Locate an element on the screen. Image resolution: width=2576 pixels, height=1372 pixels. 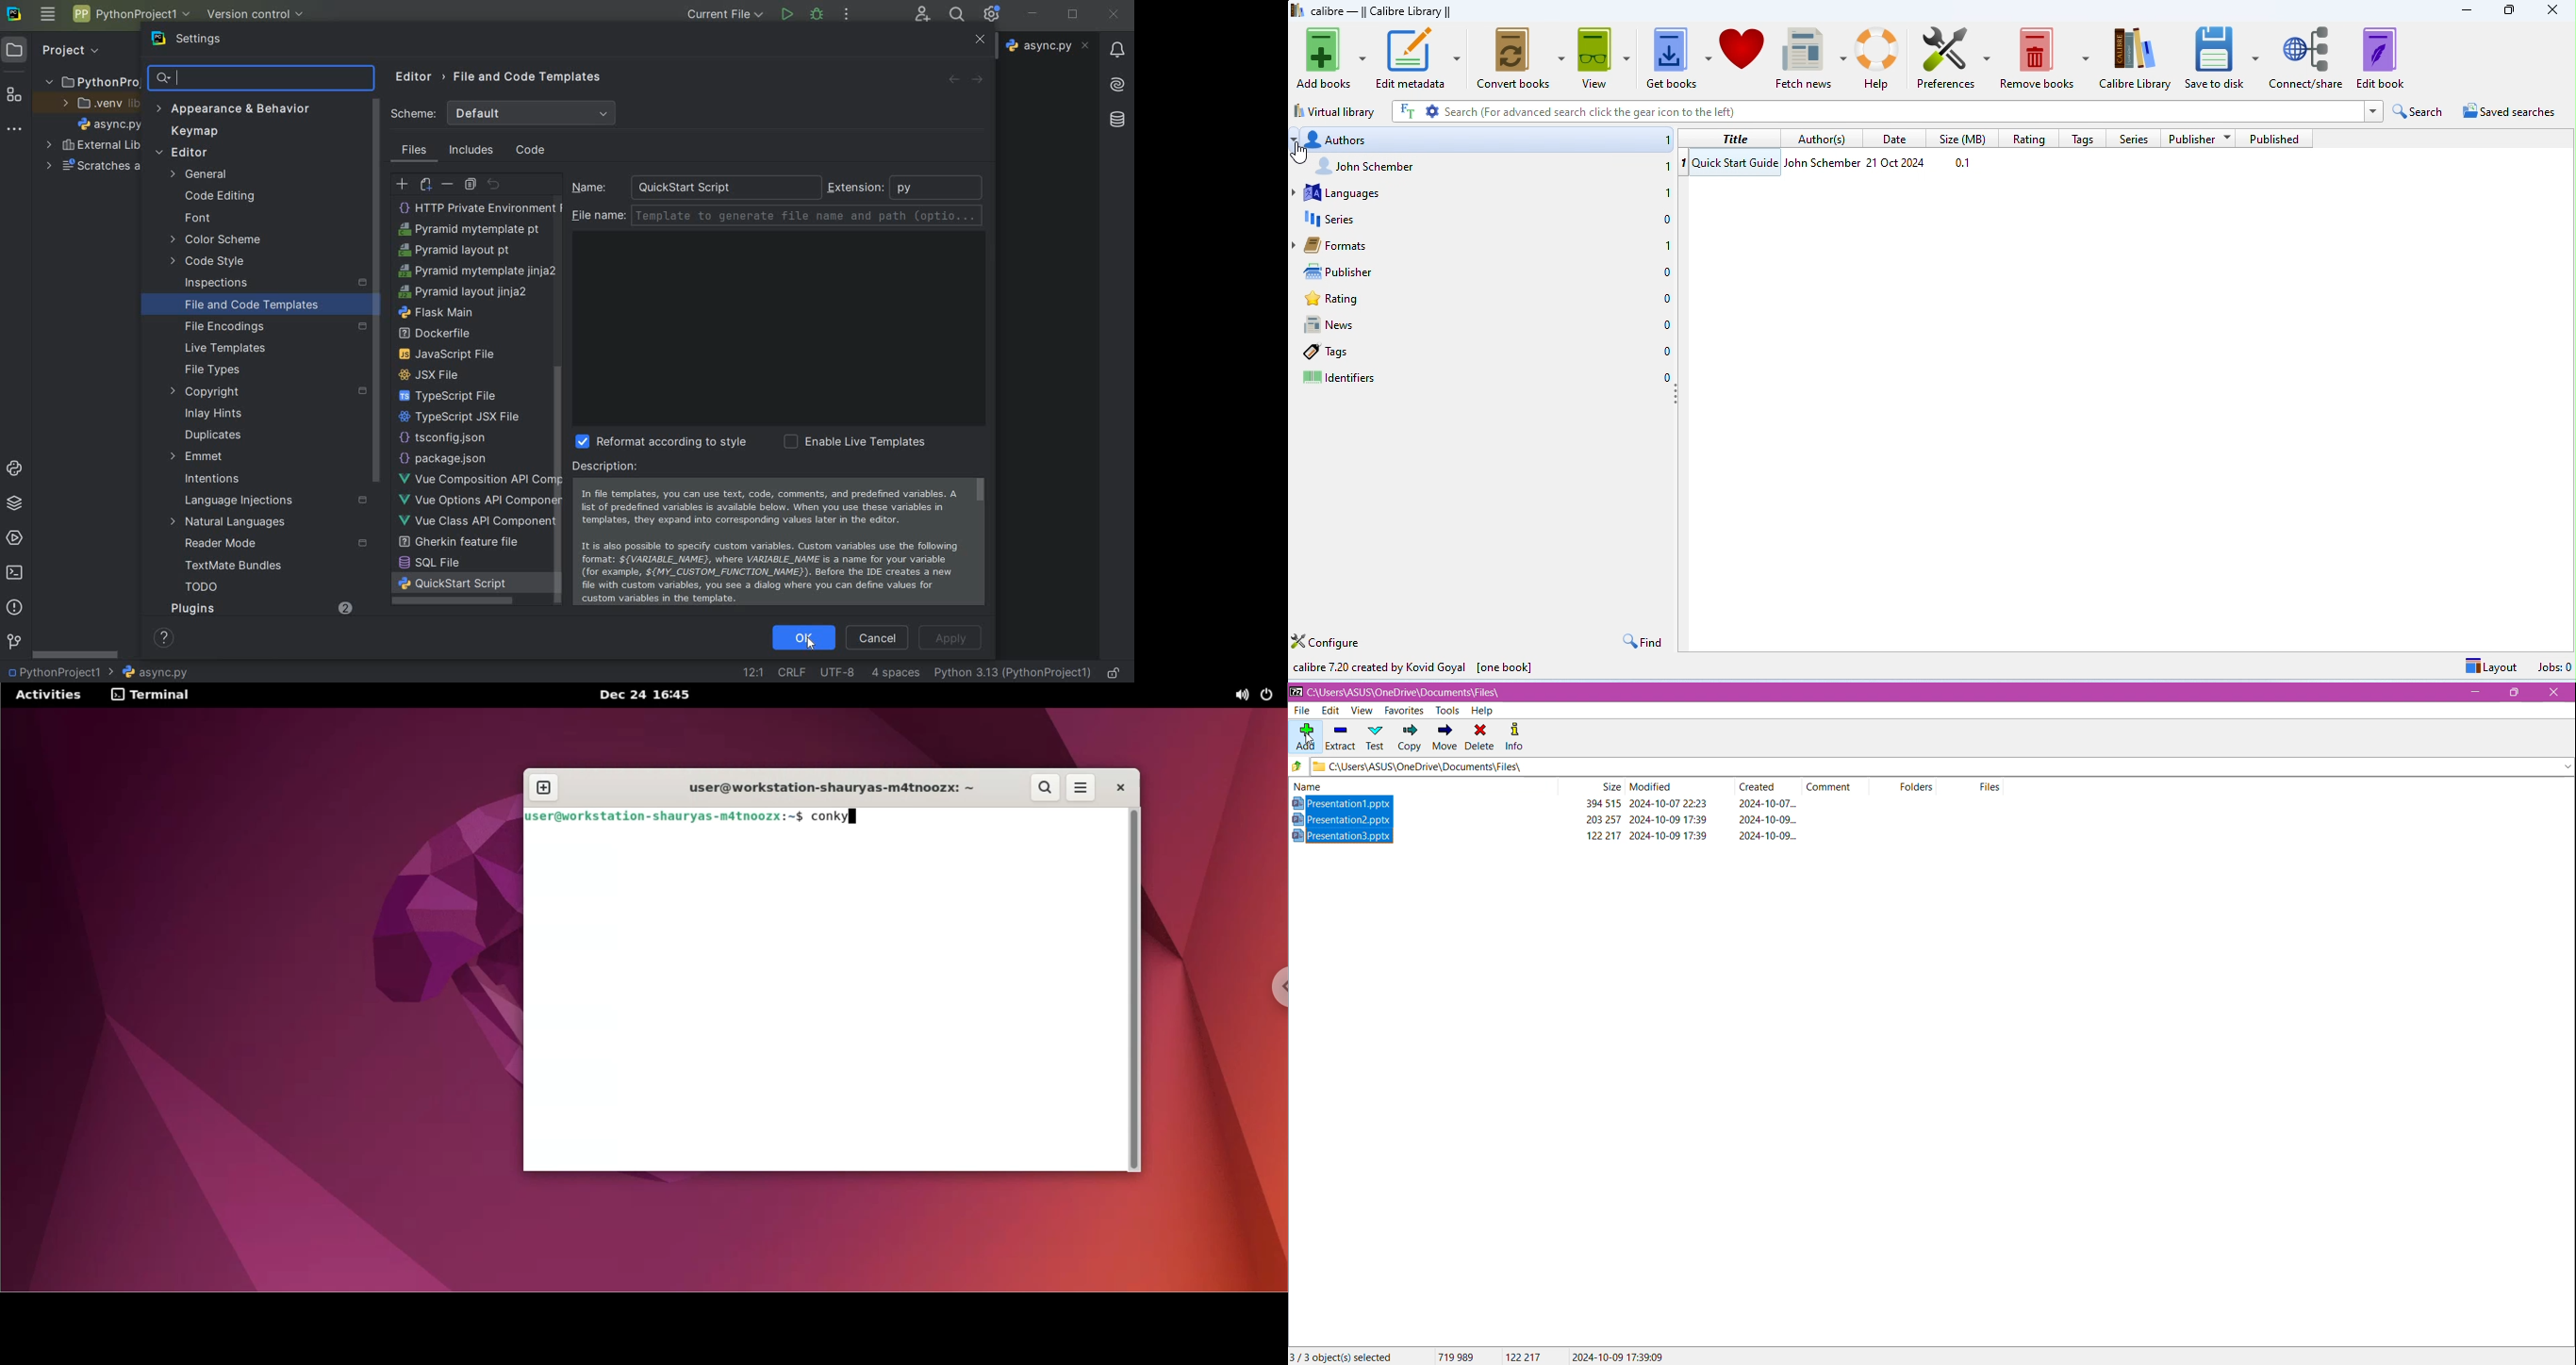
Help is located at coordinates (1482, 711).